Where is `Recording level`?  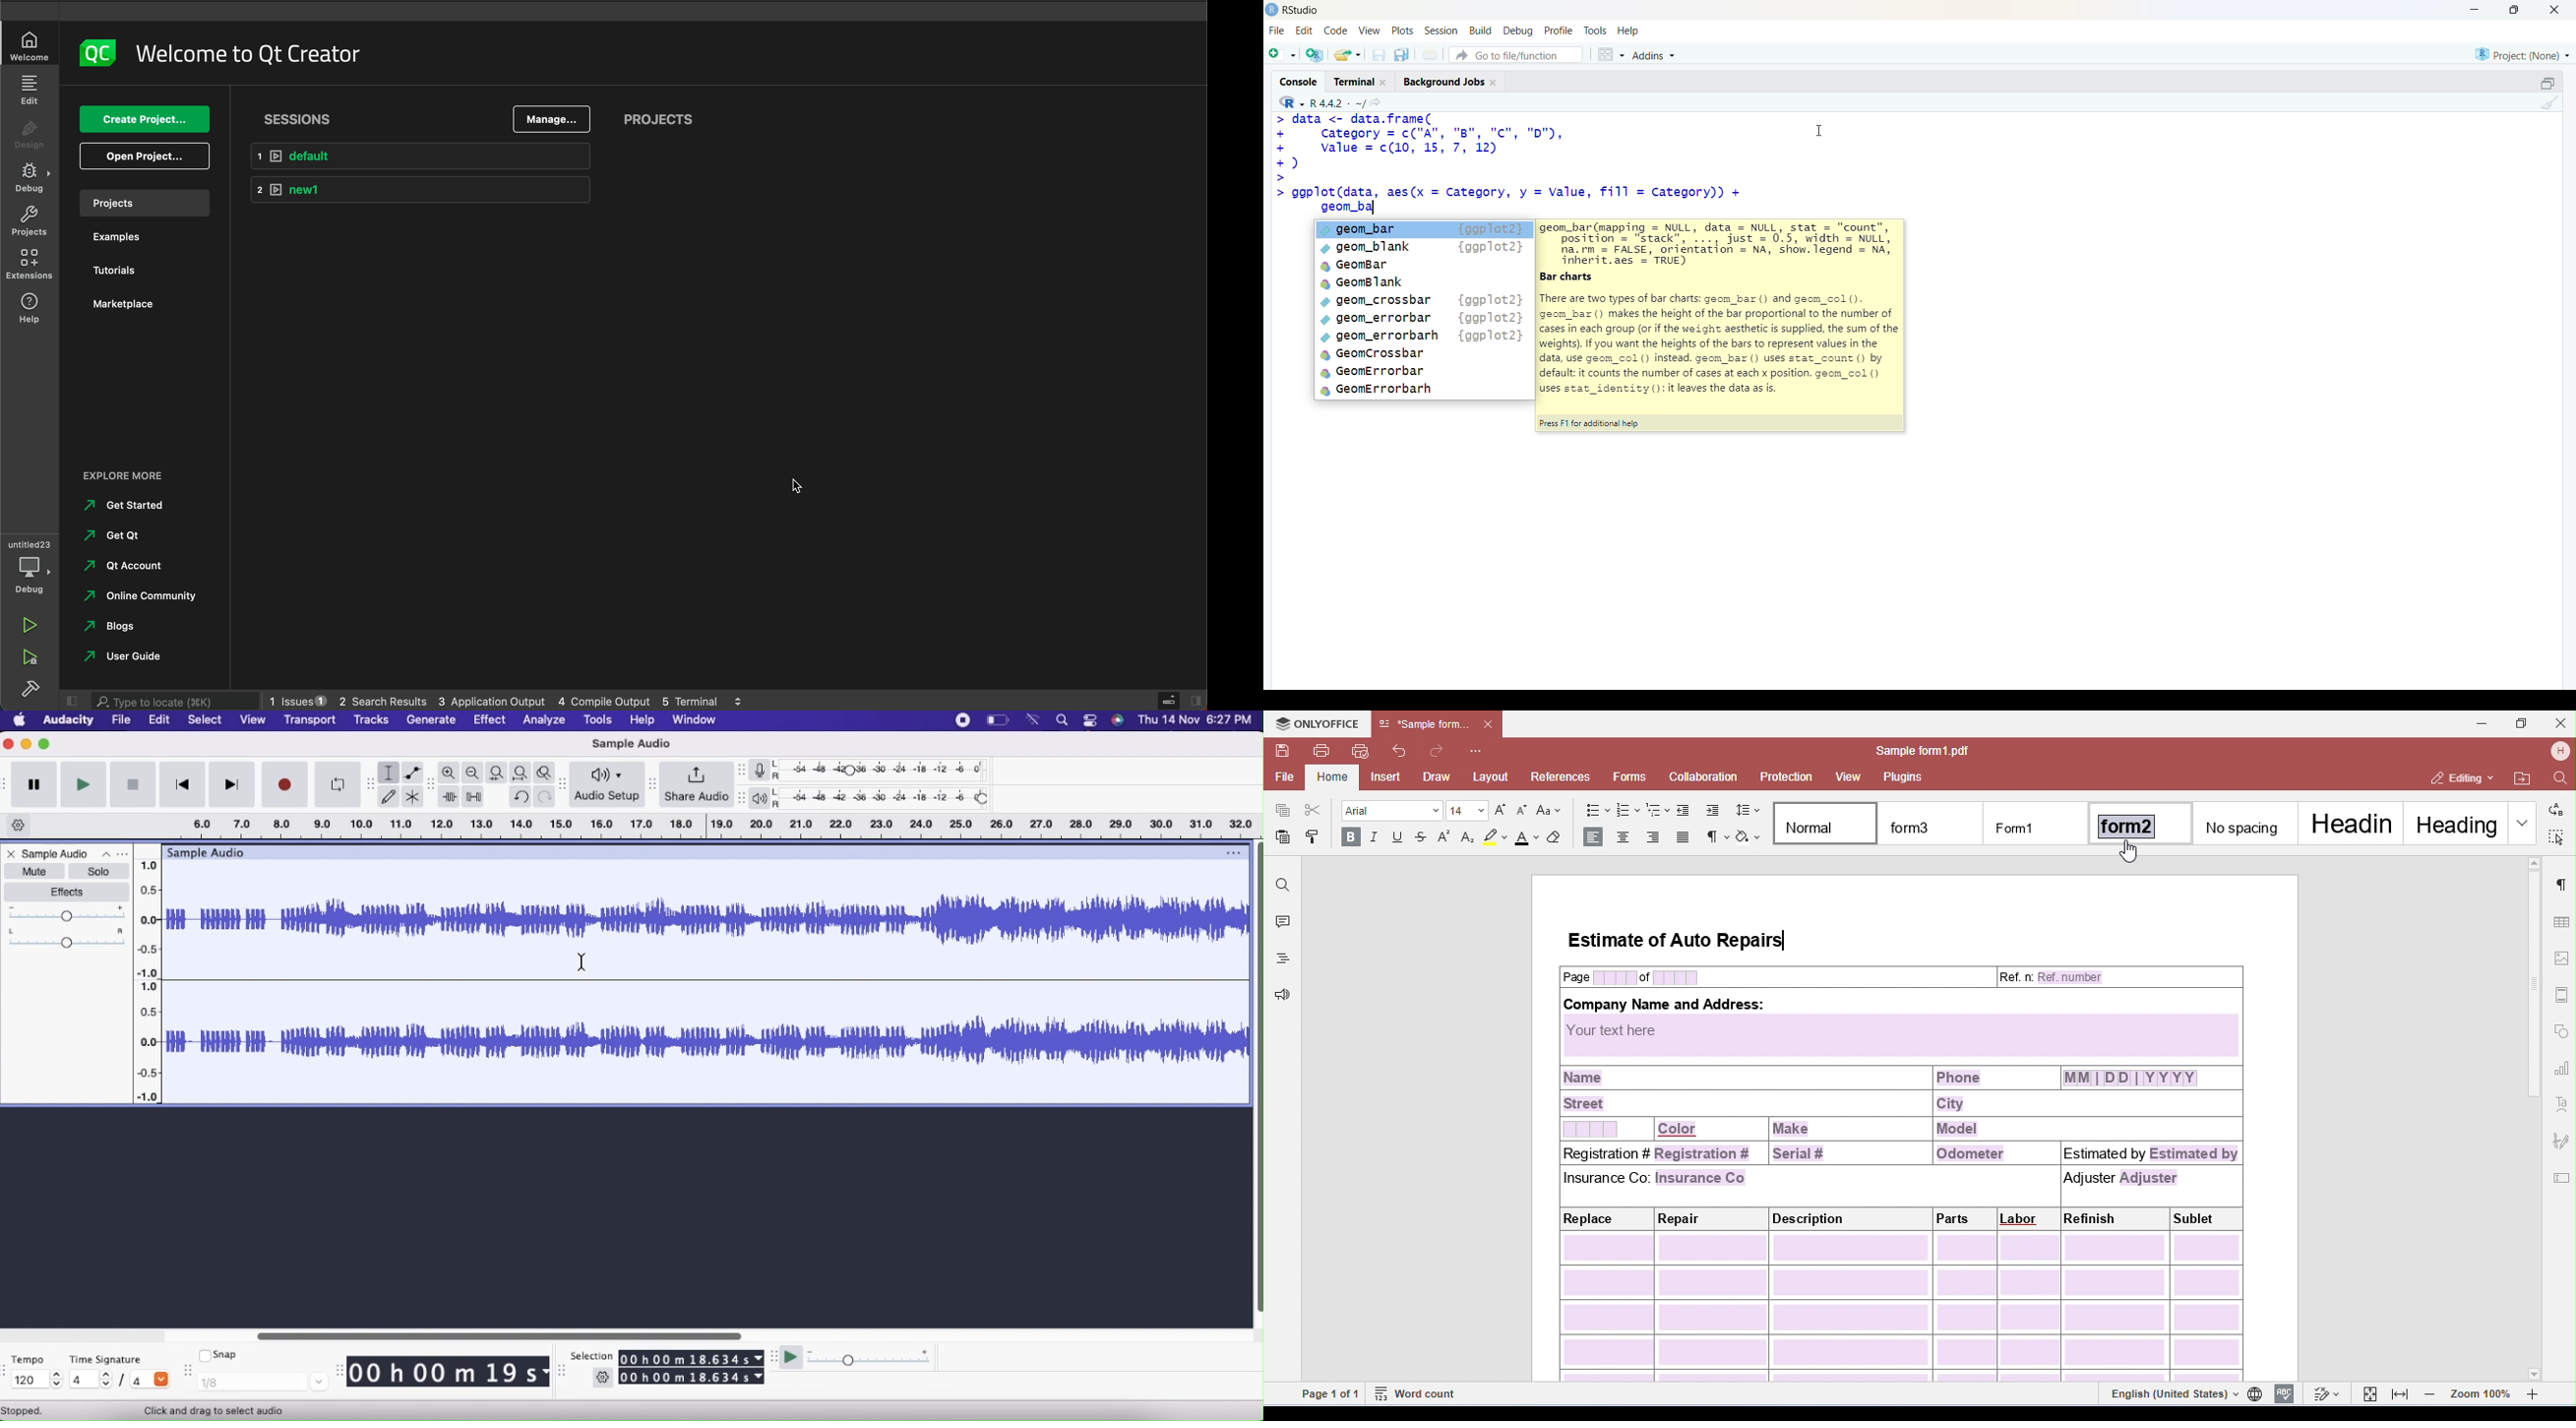 Recording level is located at coordinates (890, 772).